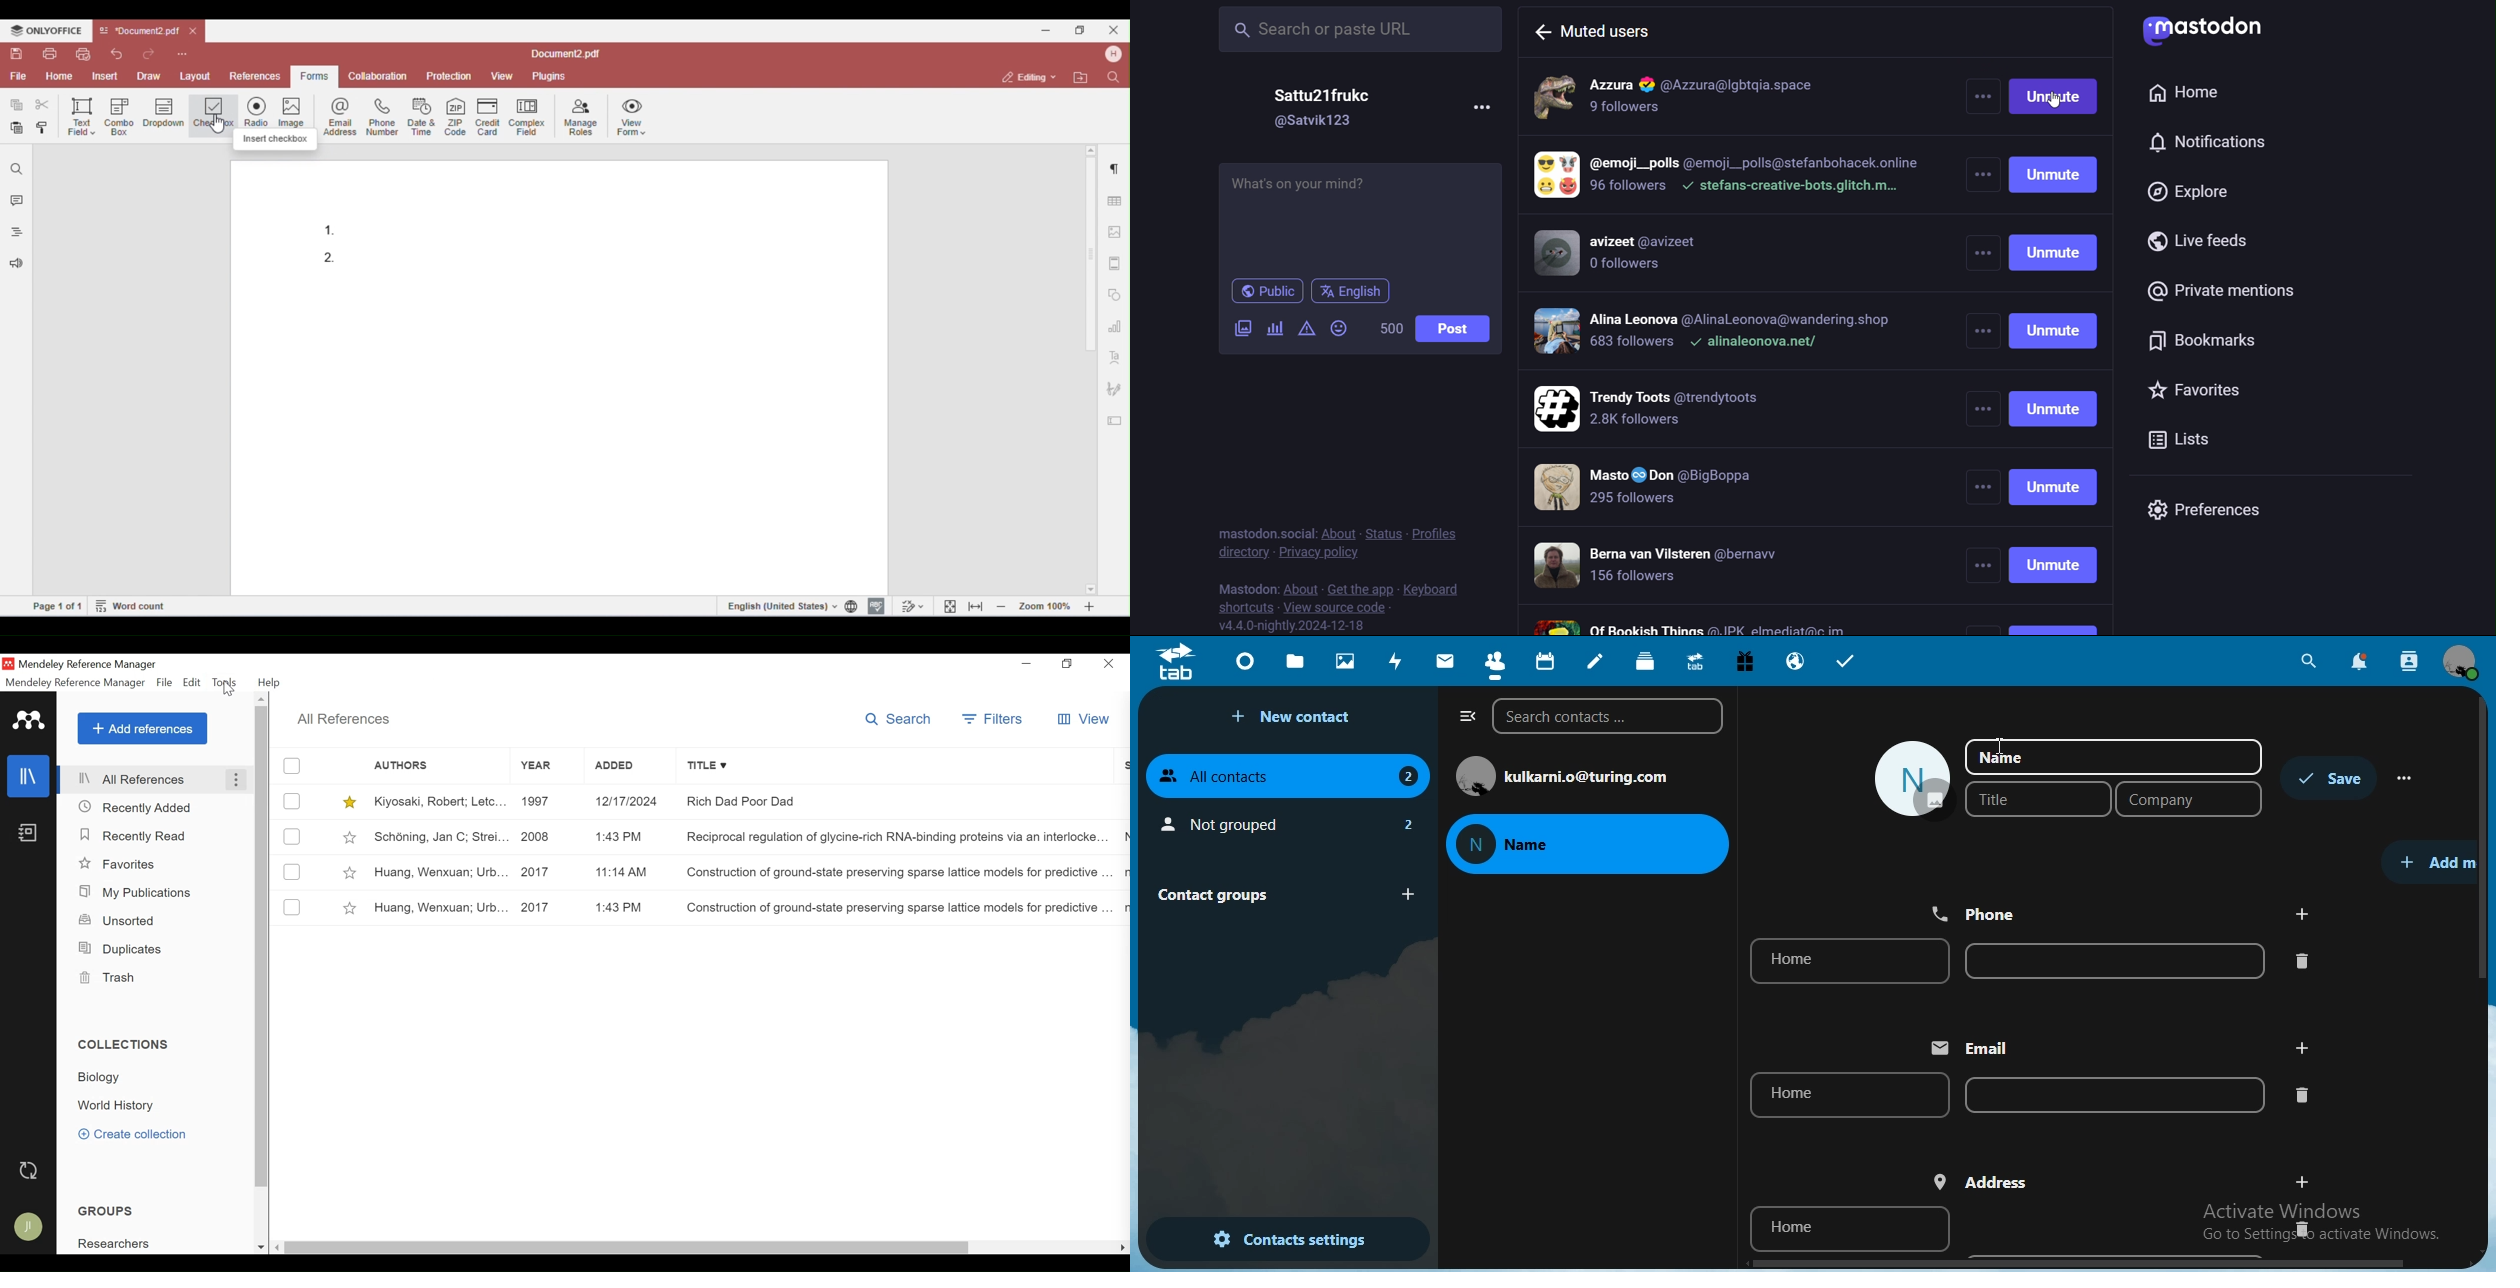 This screenshot has height=1288, width=2520. I want to click on privacy policy, so click(1319, 552).